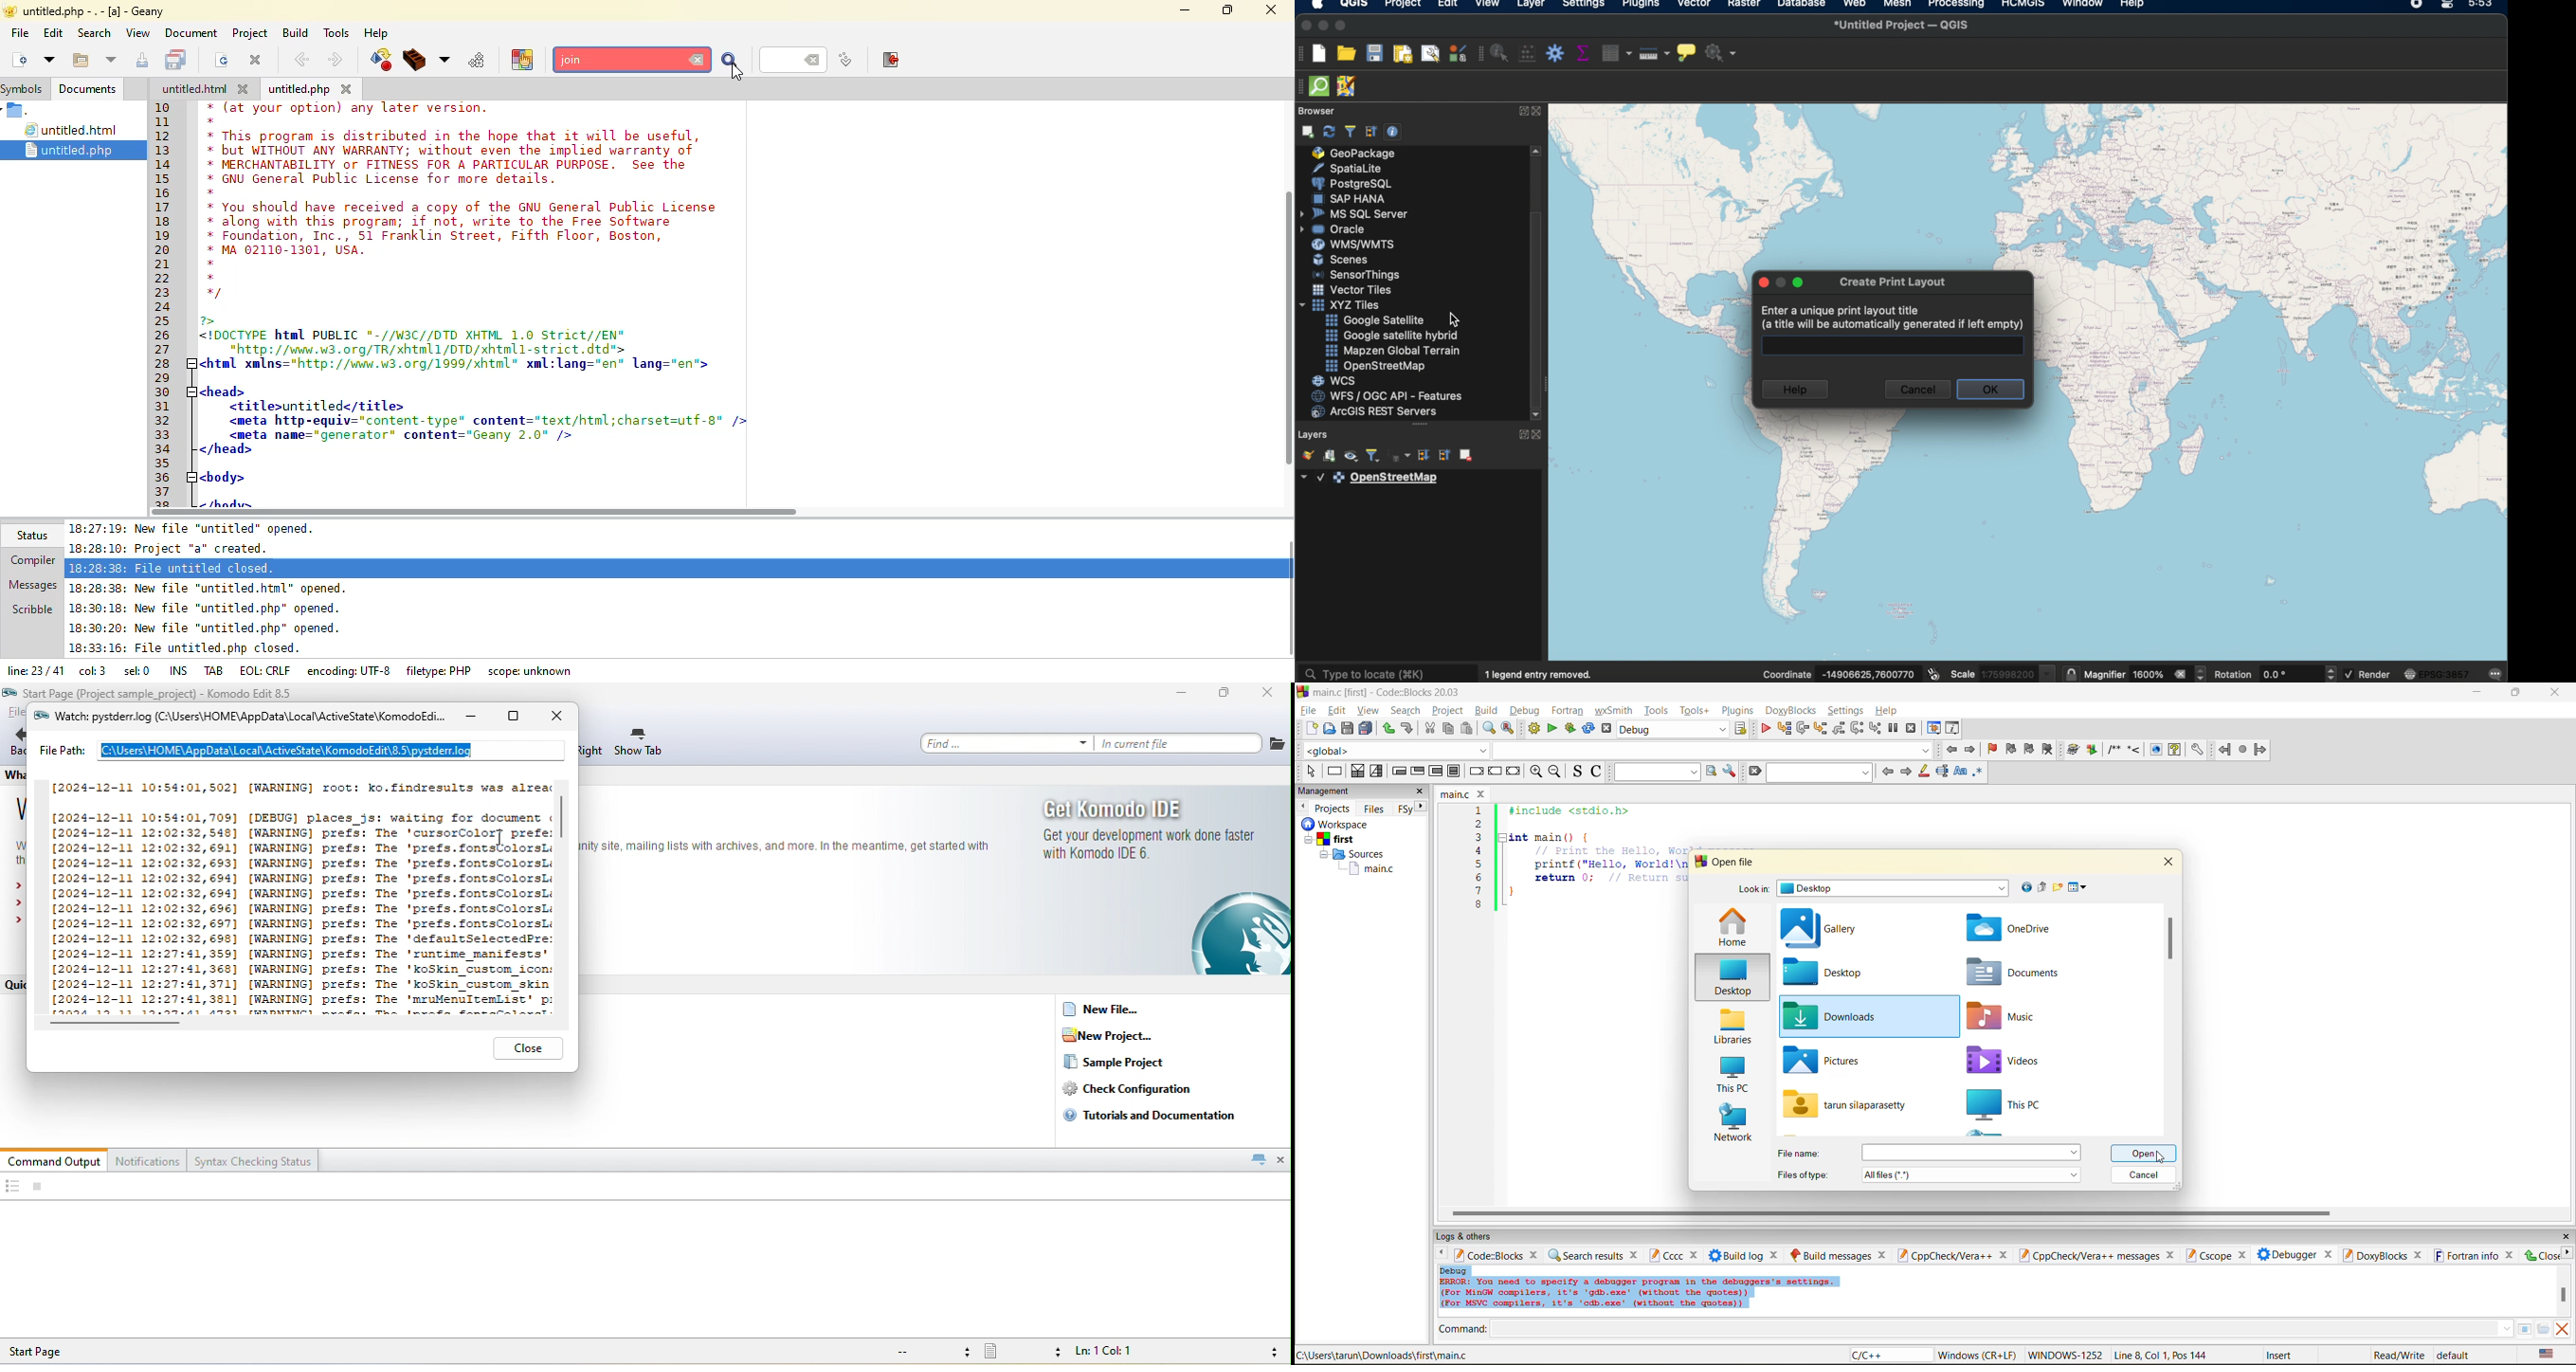  What do you see at coordinates (1312, 434) in the screenshot?
I see `layers` at bounding box center [1312, 434].